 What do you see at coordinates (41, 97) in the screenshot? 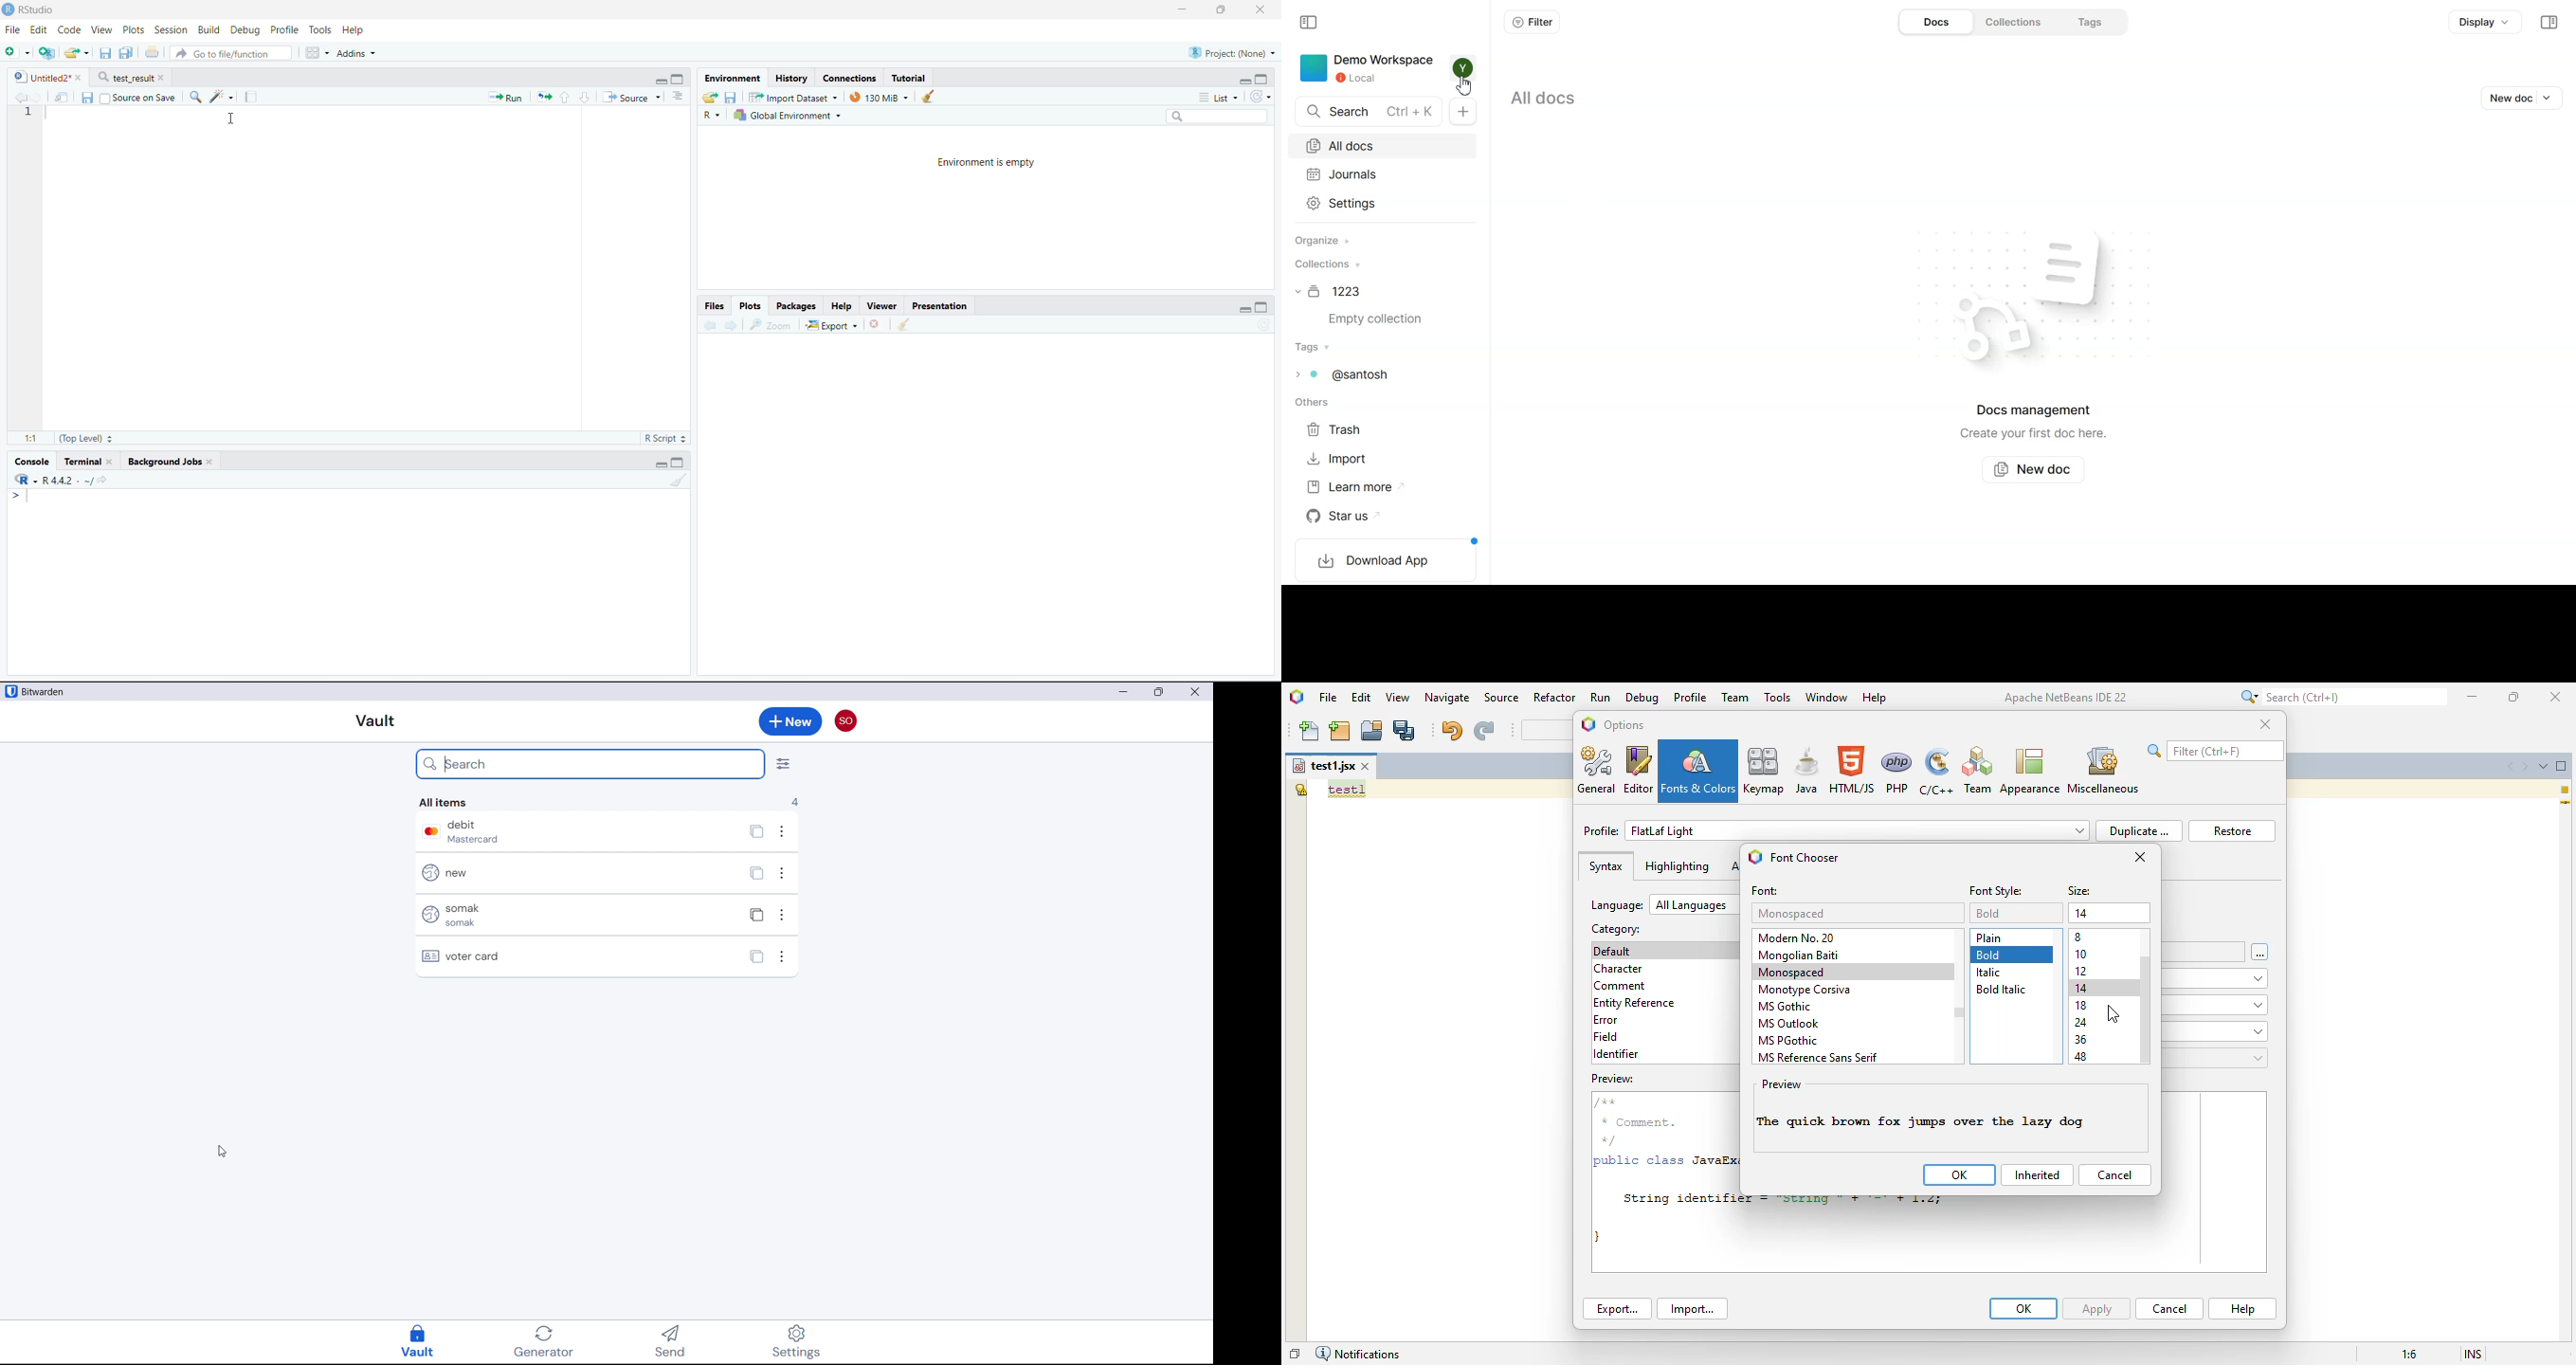
I see `Go forward to the next source location (Ctrl + F10)` at bounding box center [41, 97].